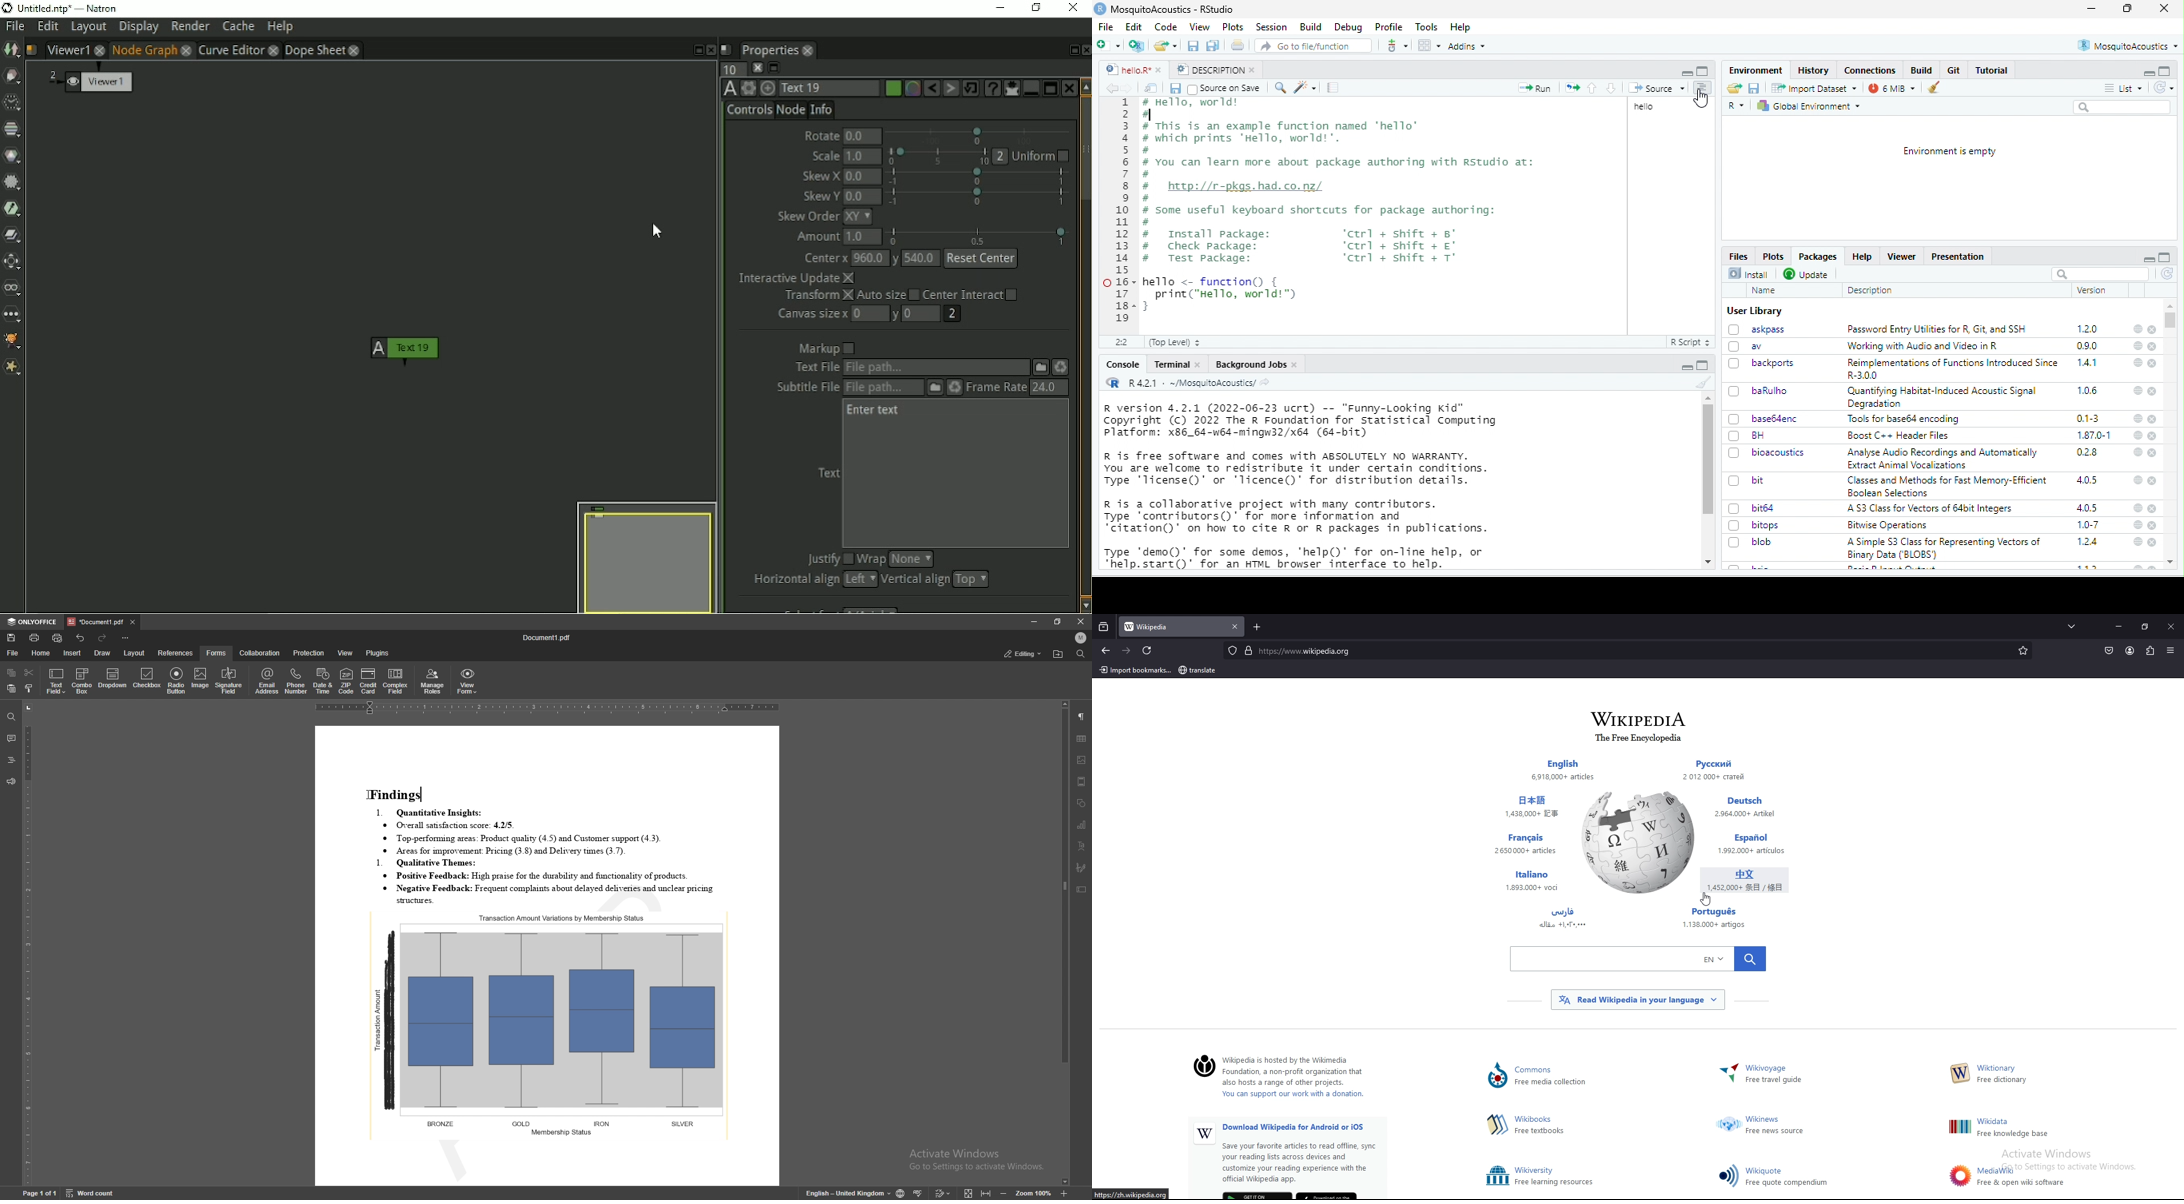  I want to click on full screen, so click(2126, 8).